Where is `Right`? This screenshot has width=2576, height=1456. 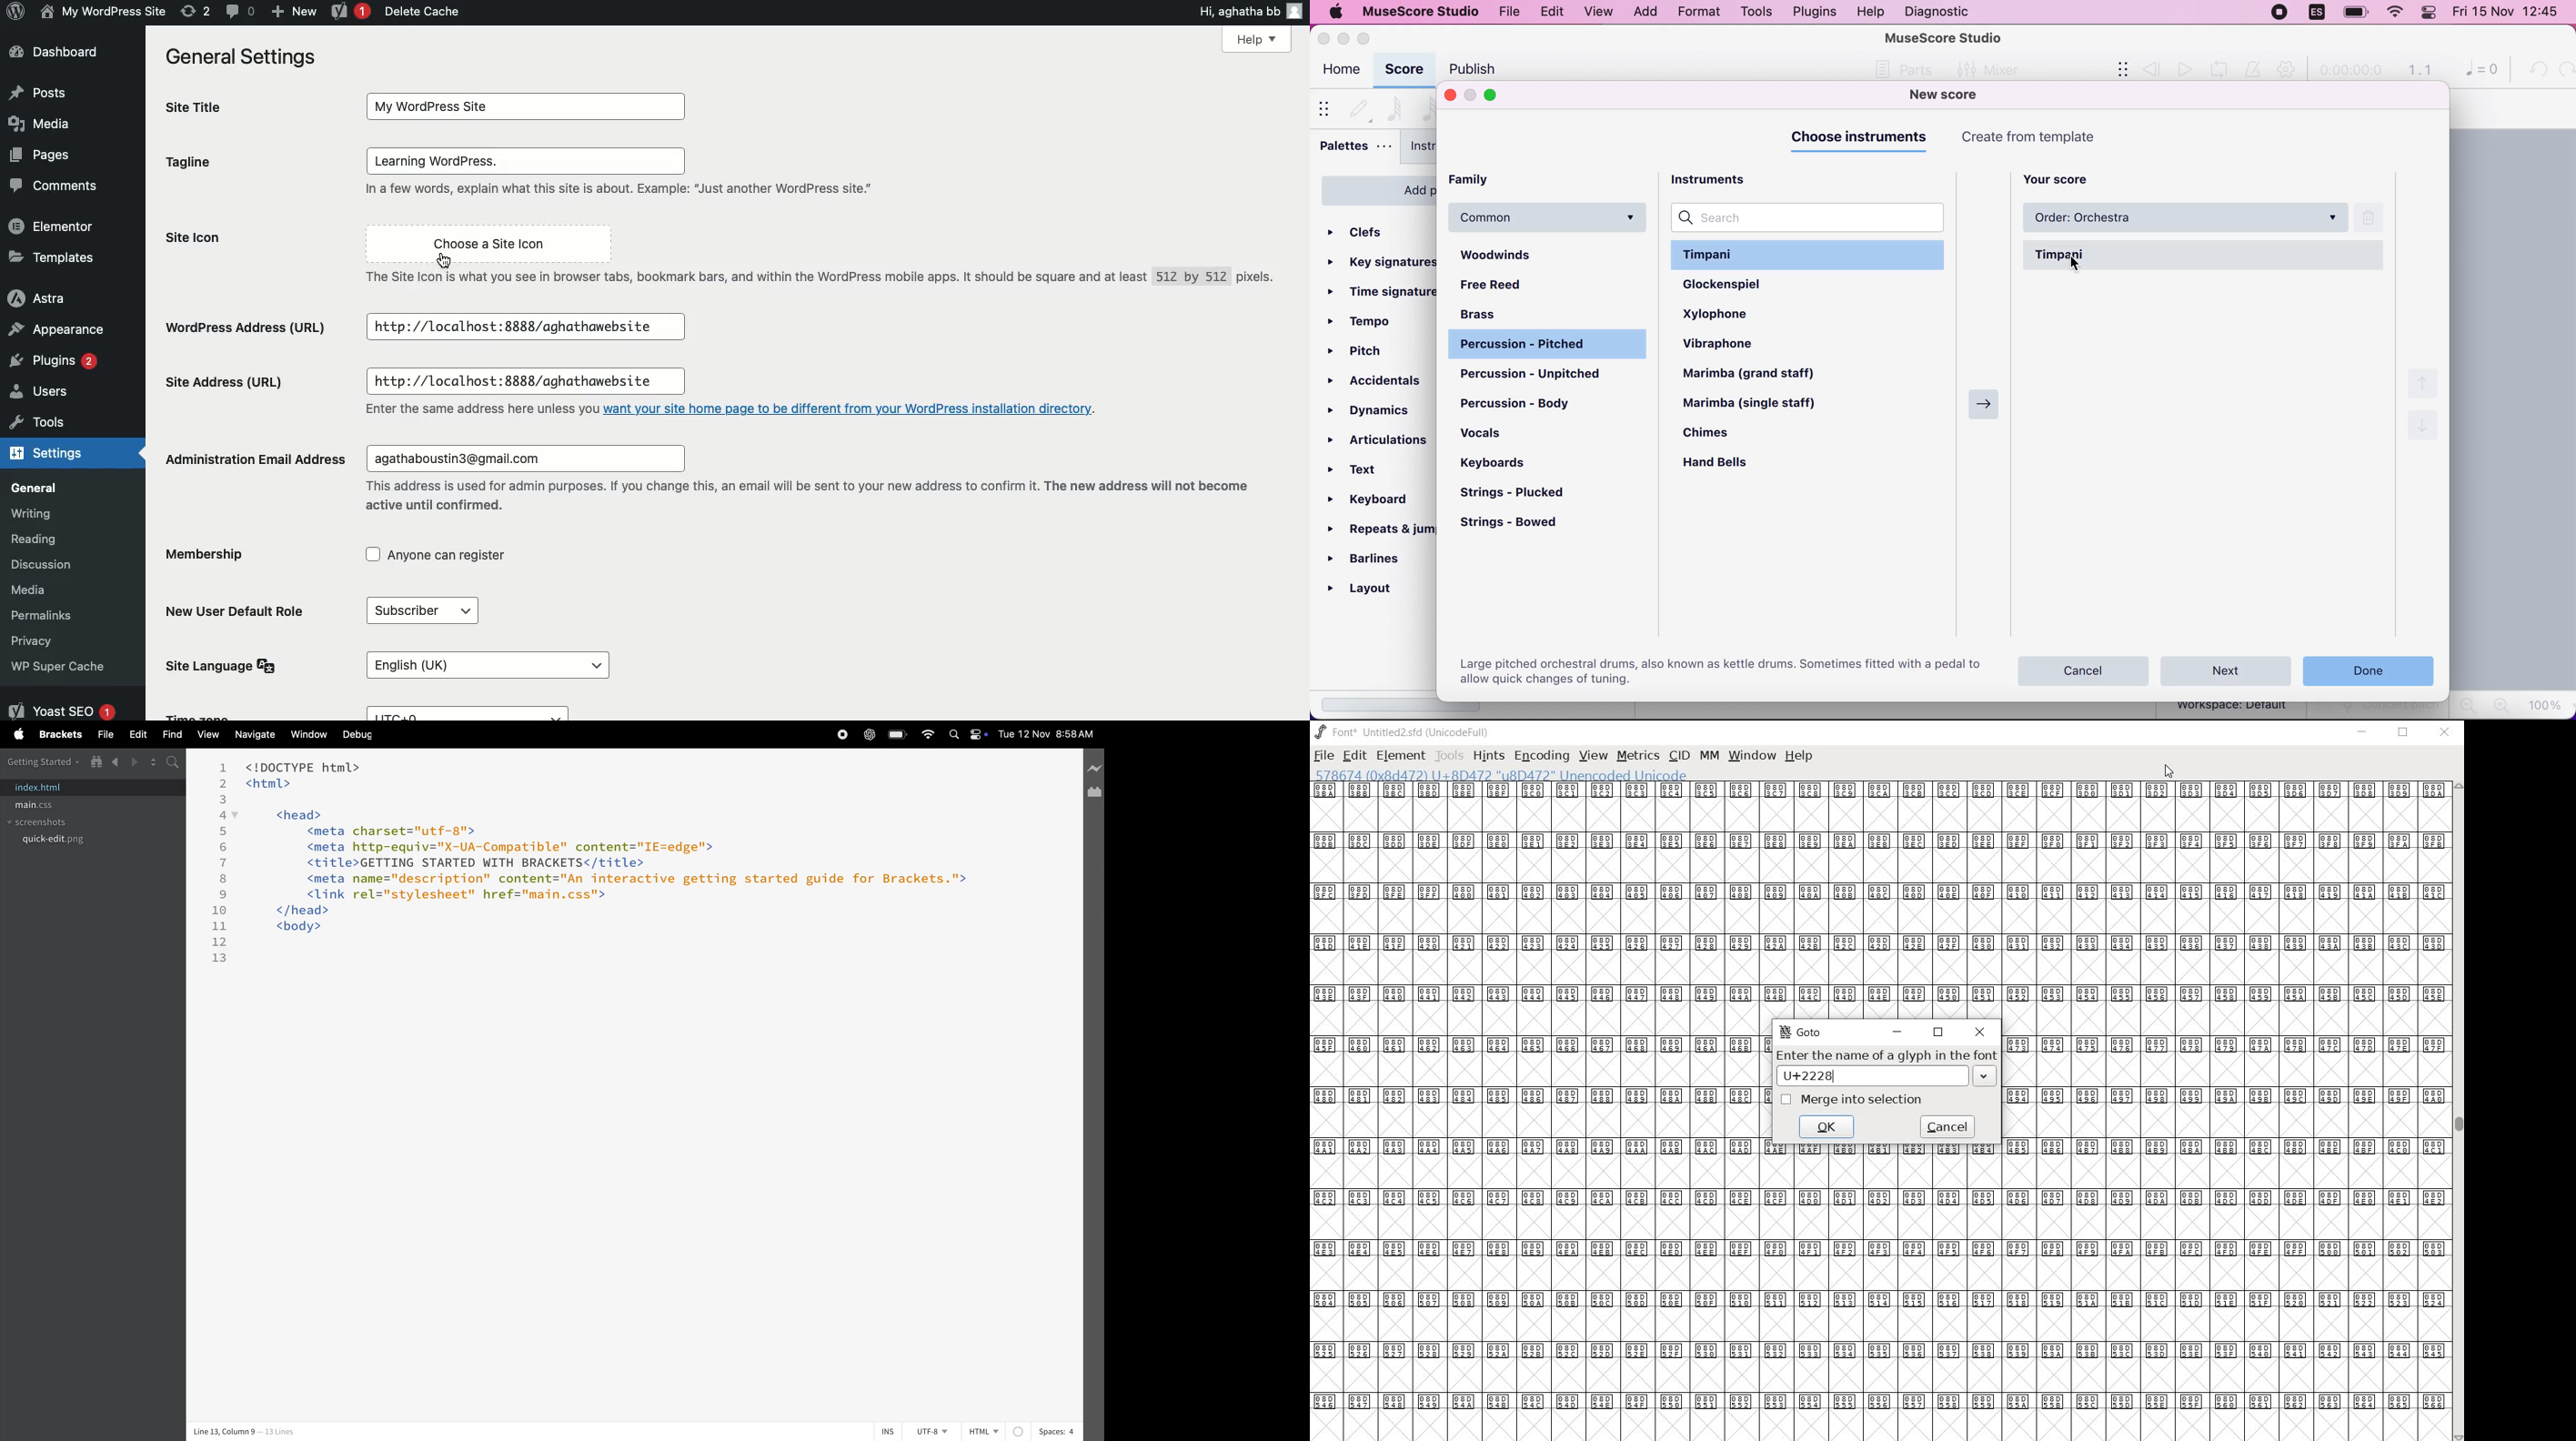
Right is located at coordinates (1981, 402).